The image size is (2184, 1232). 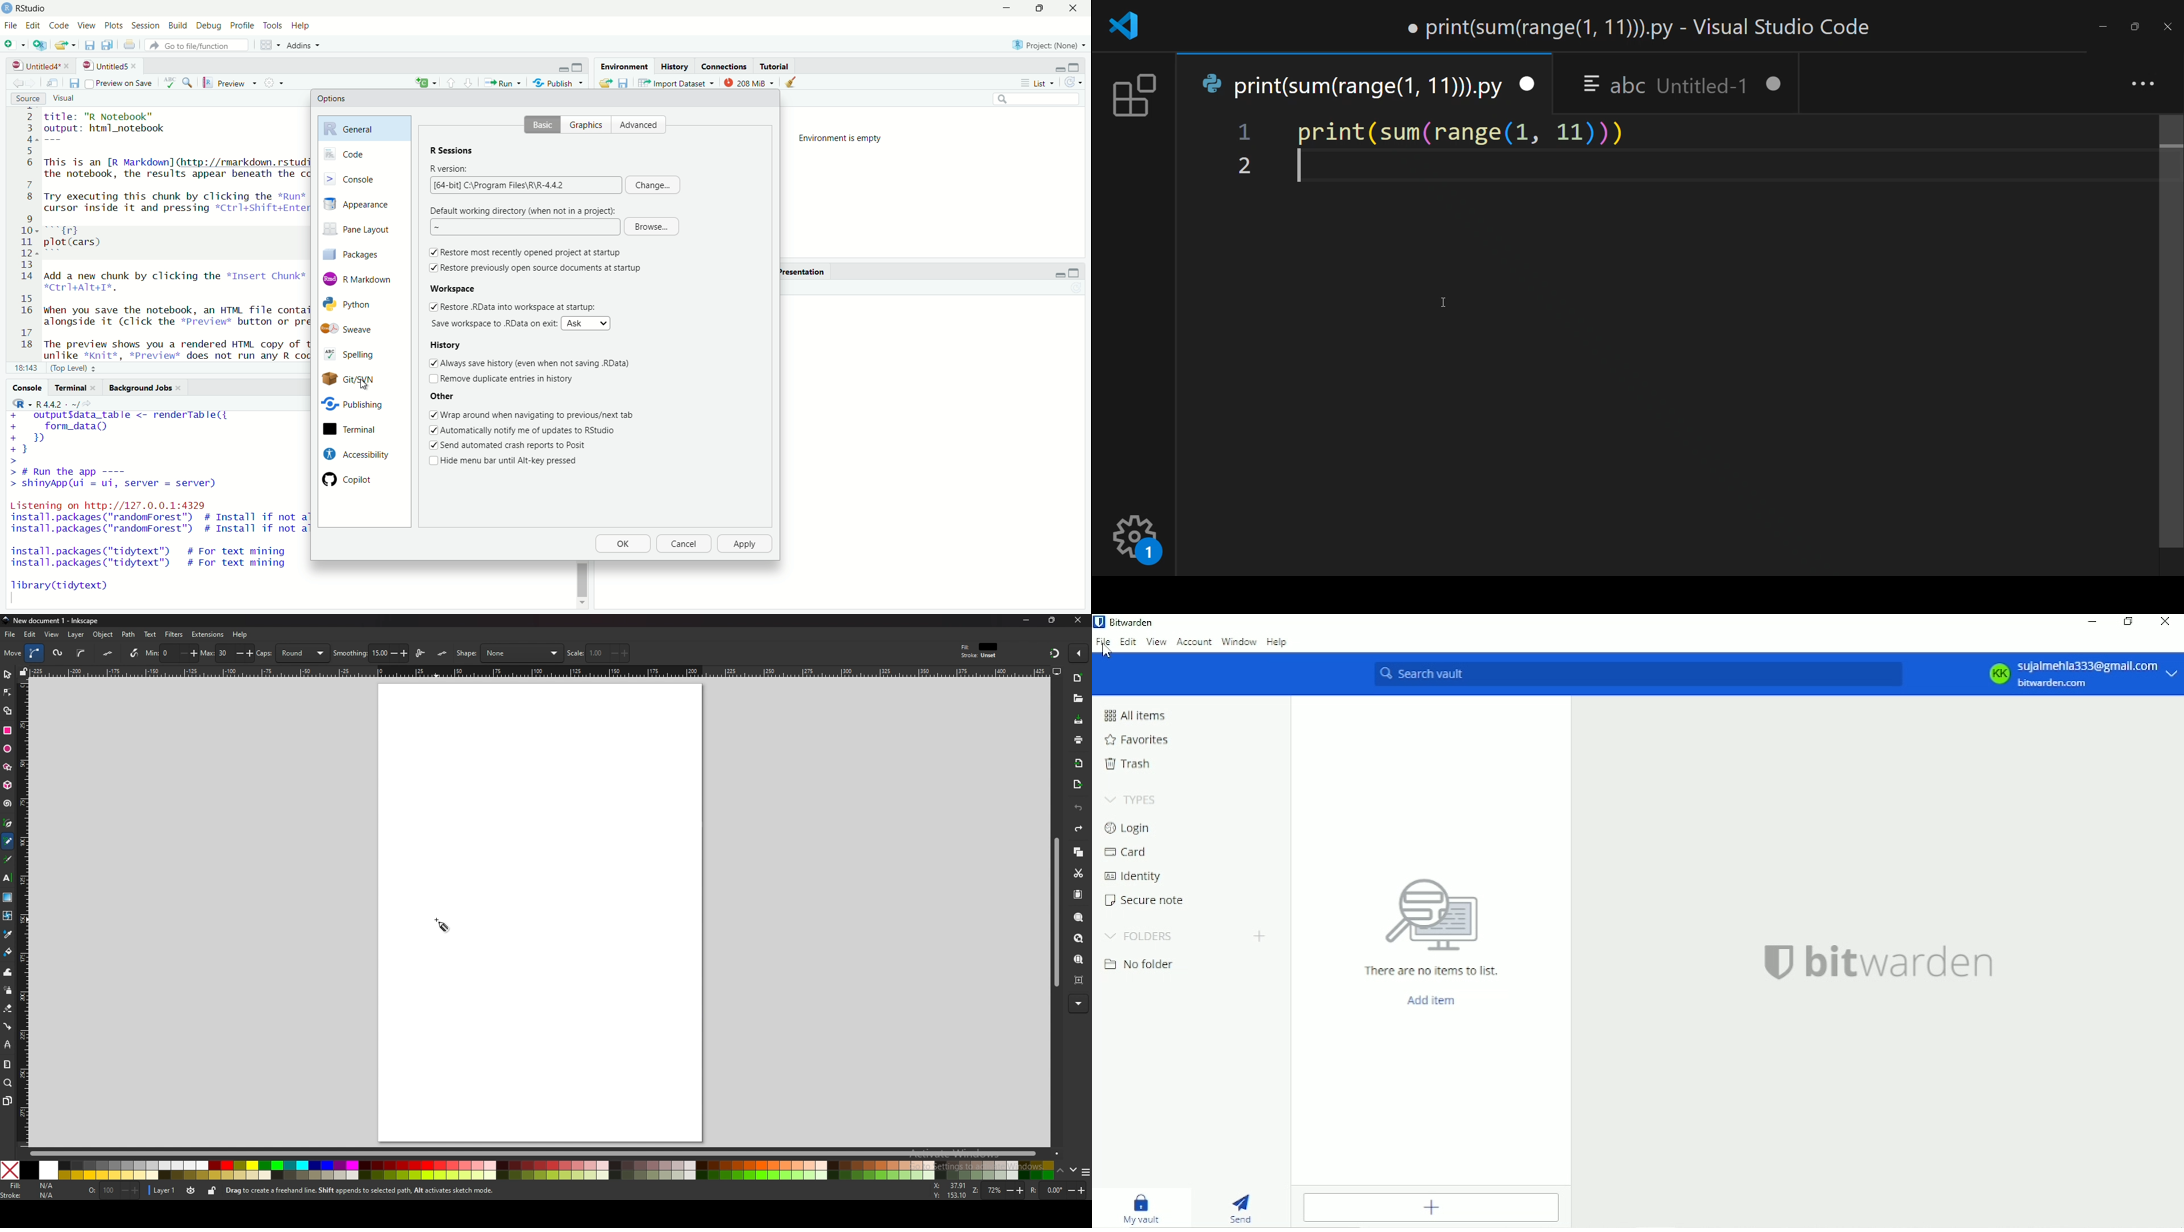 I want to click on Graphics, so click(x=589, y=125).